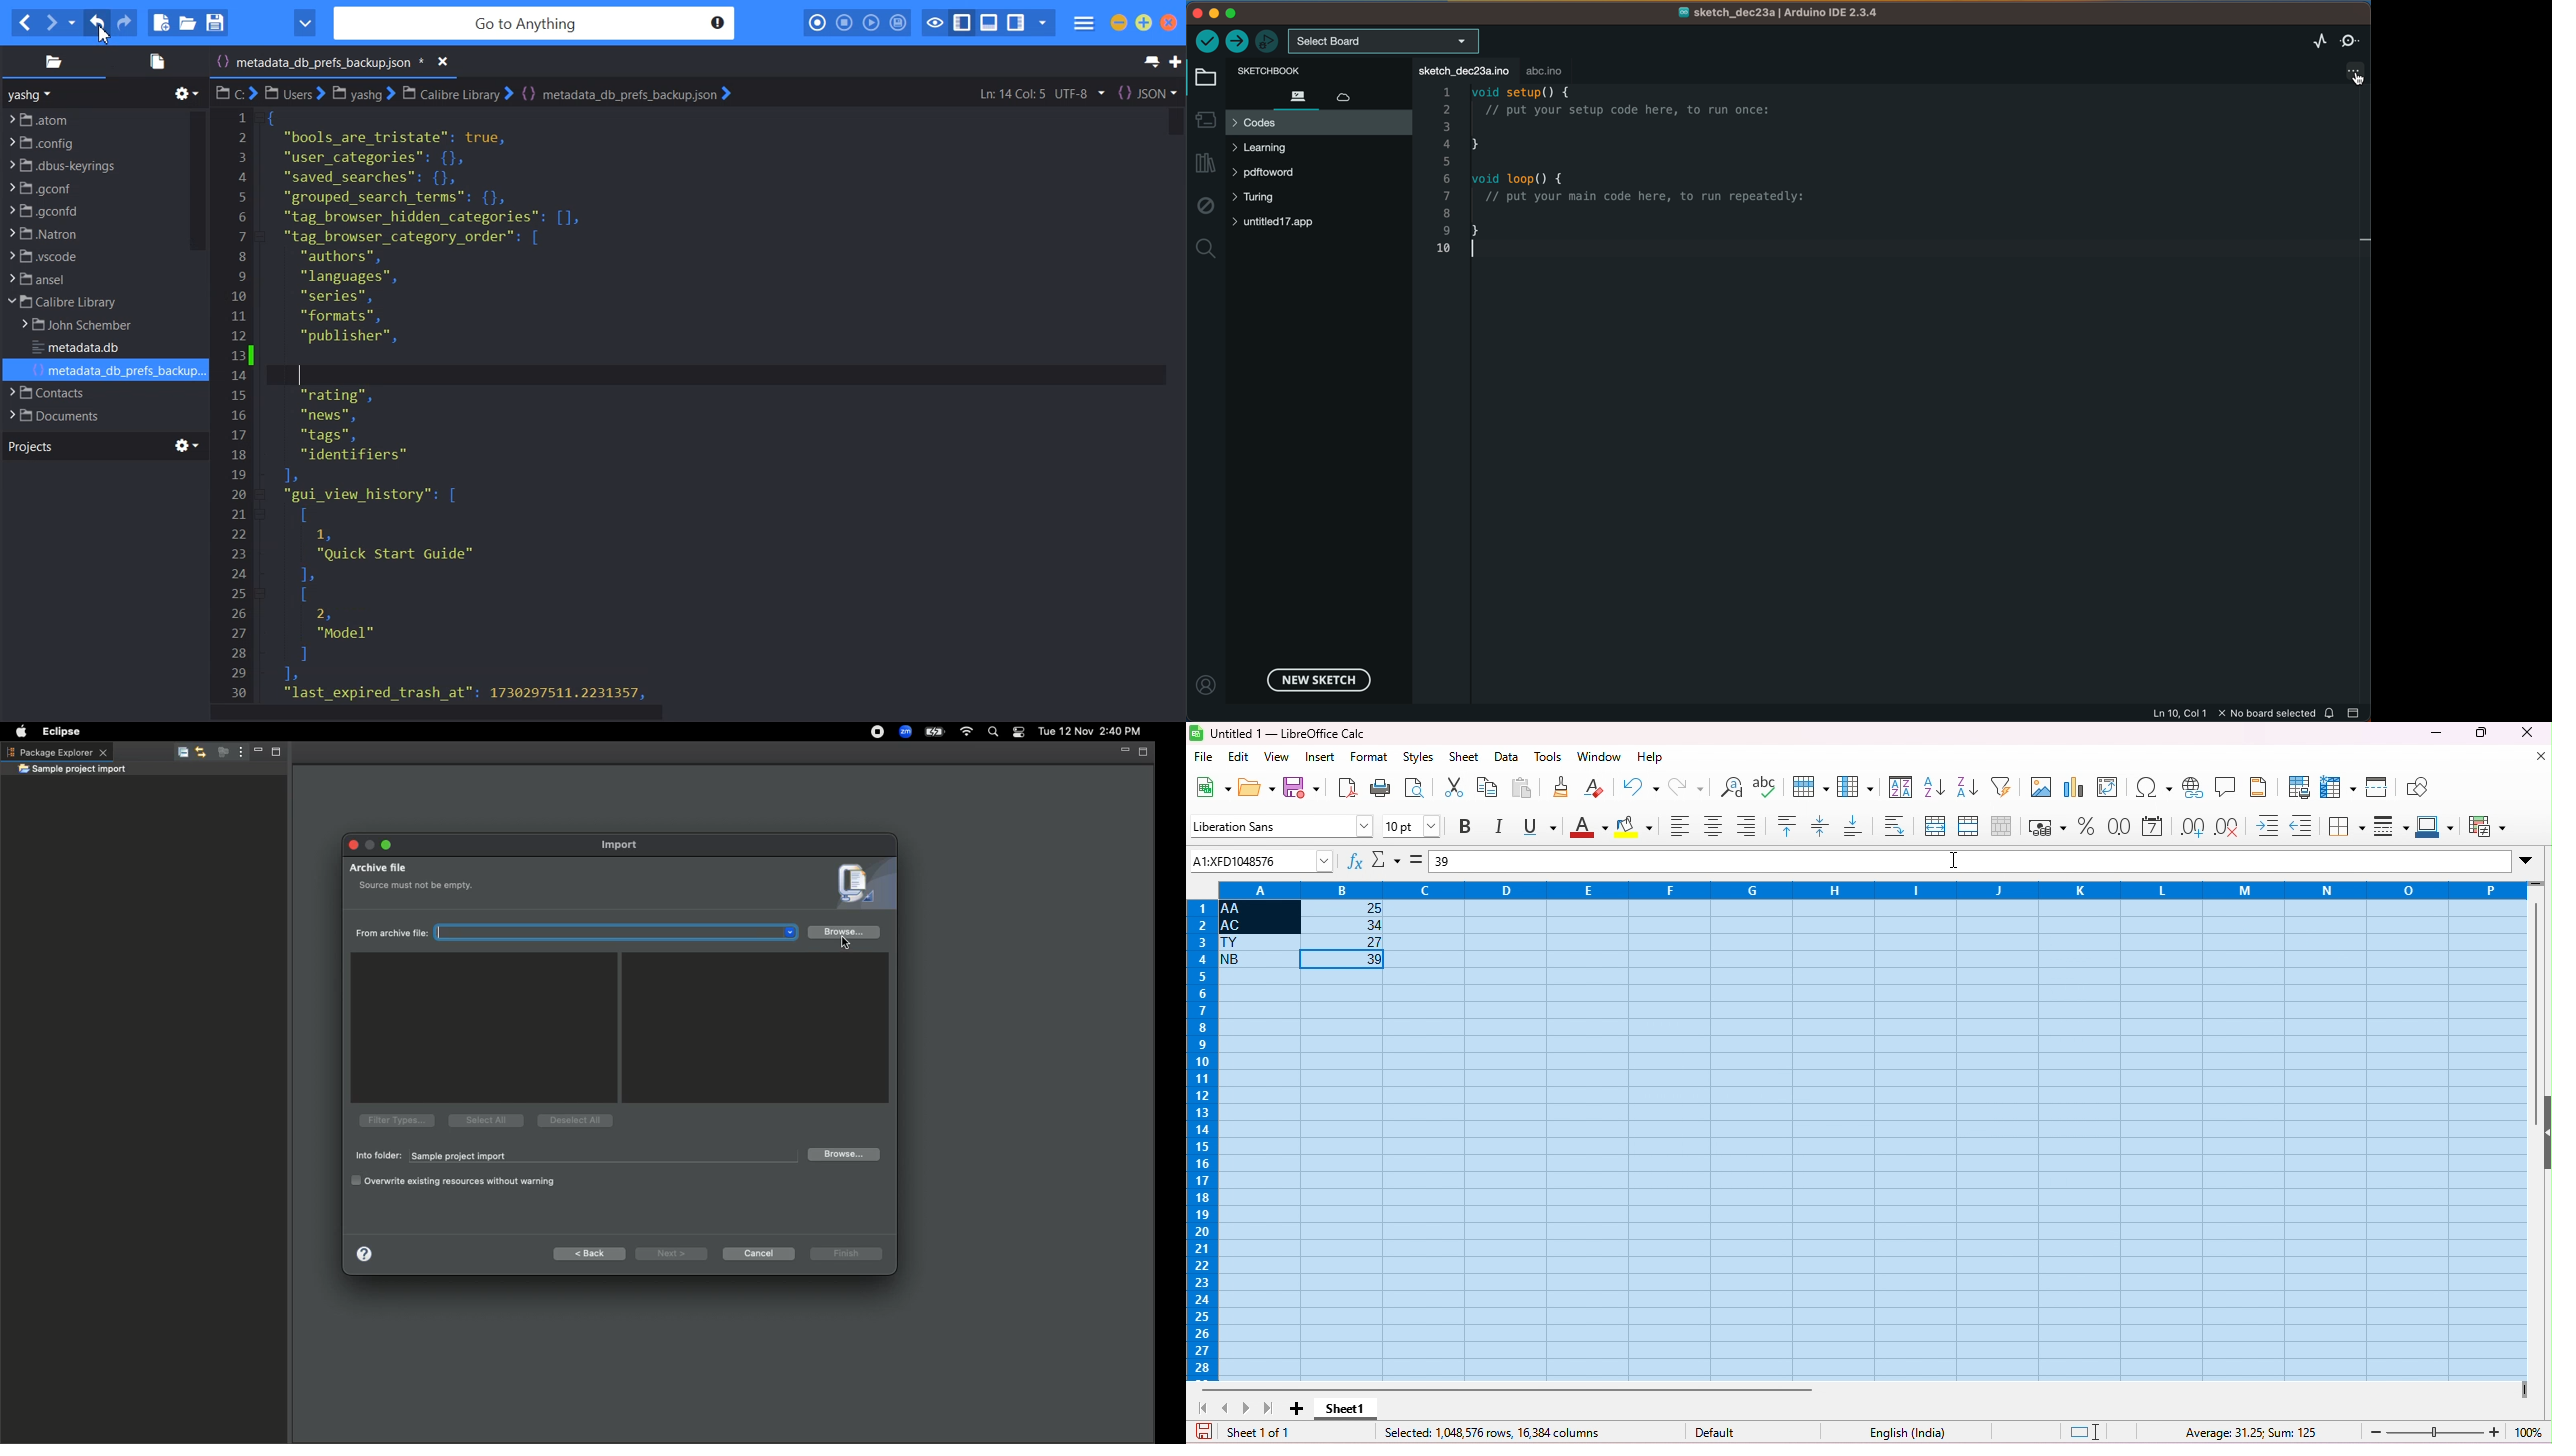 The image size is (2576, 1456). I want to click on language, so click(1901, 1430).